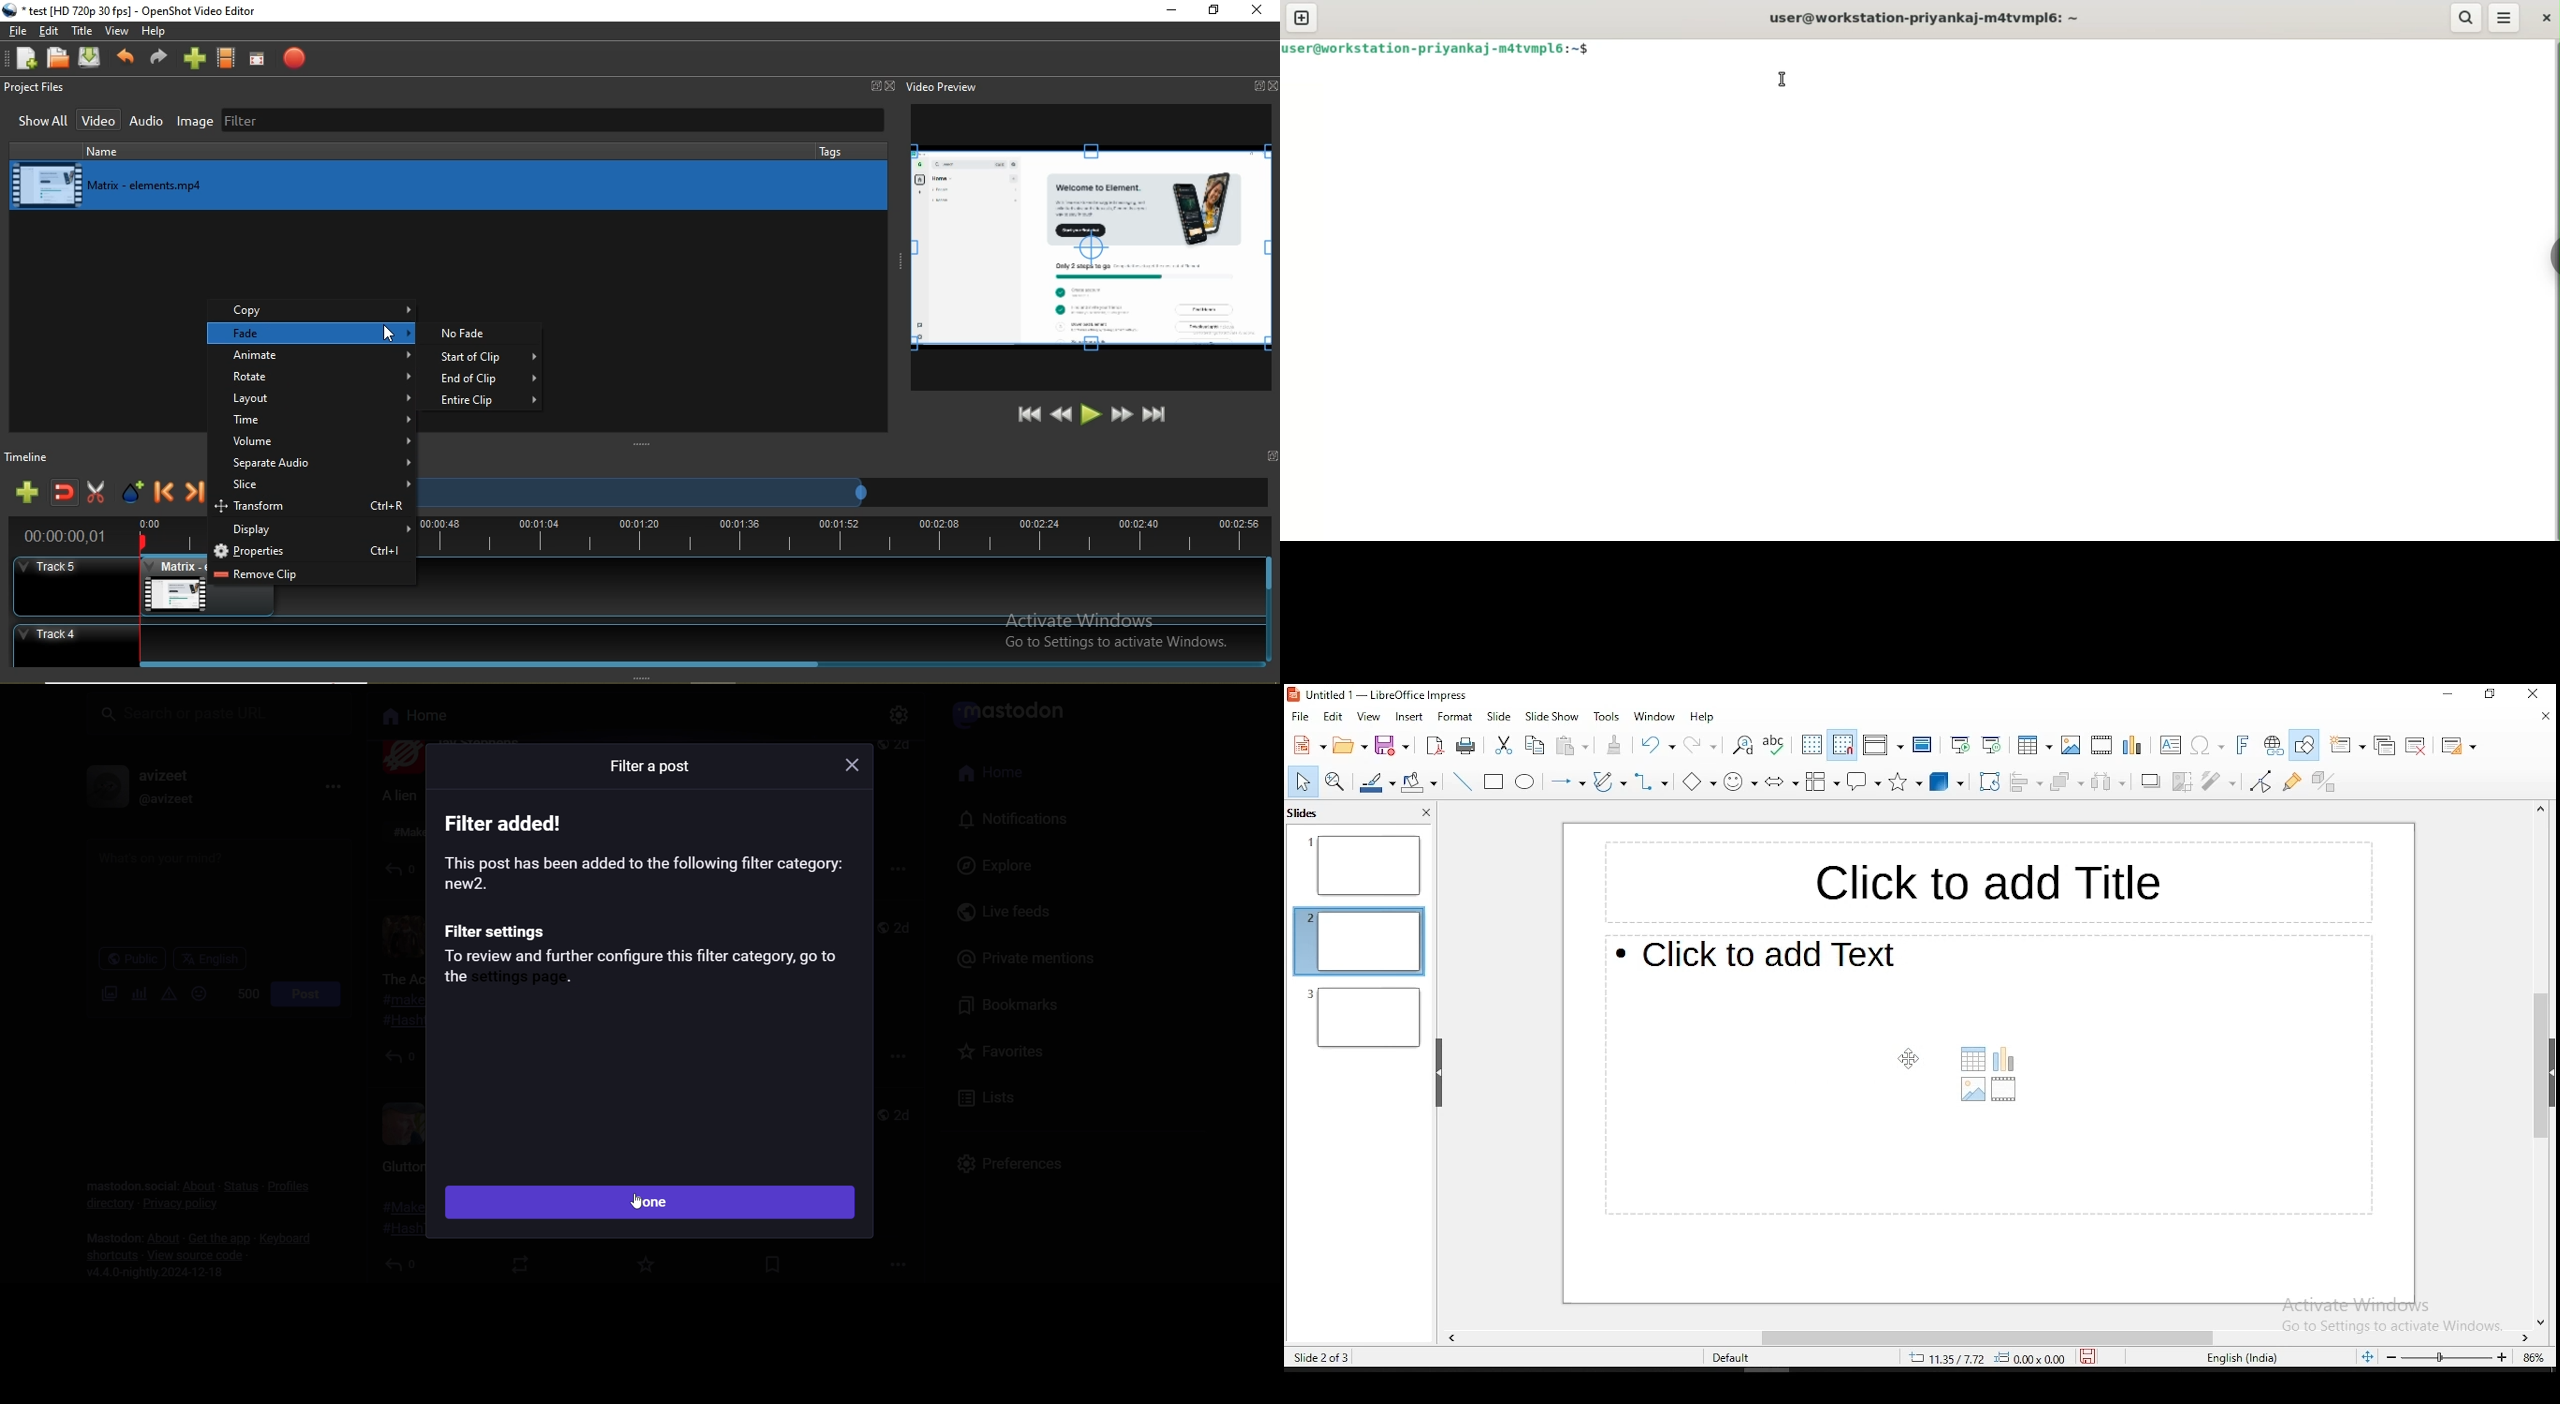 This screenshot has width=2576, height=1428. Describe the element at coordinates (1304, 815) in the screenshot. I see `slides` at that location.